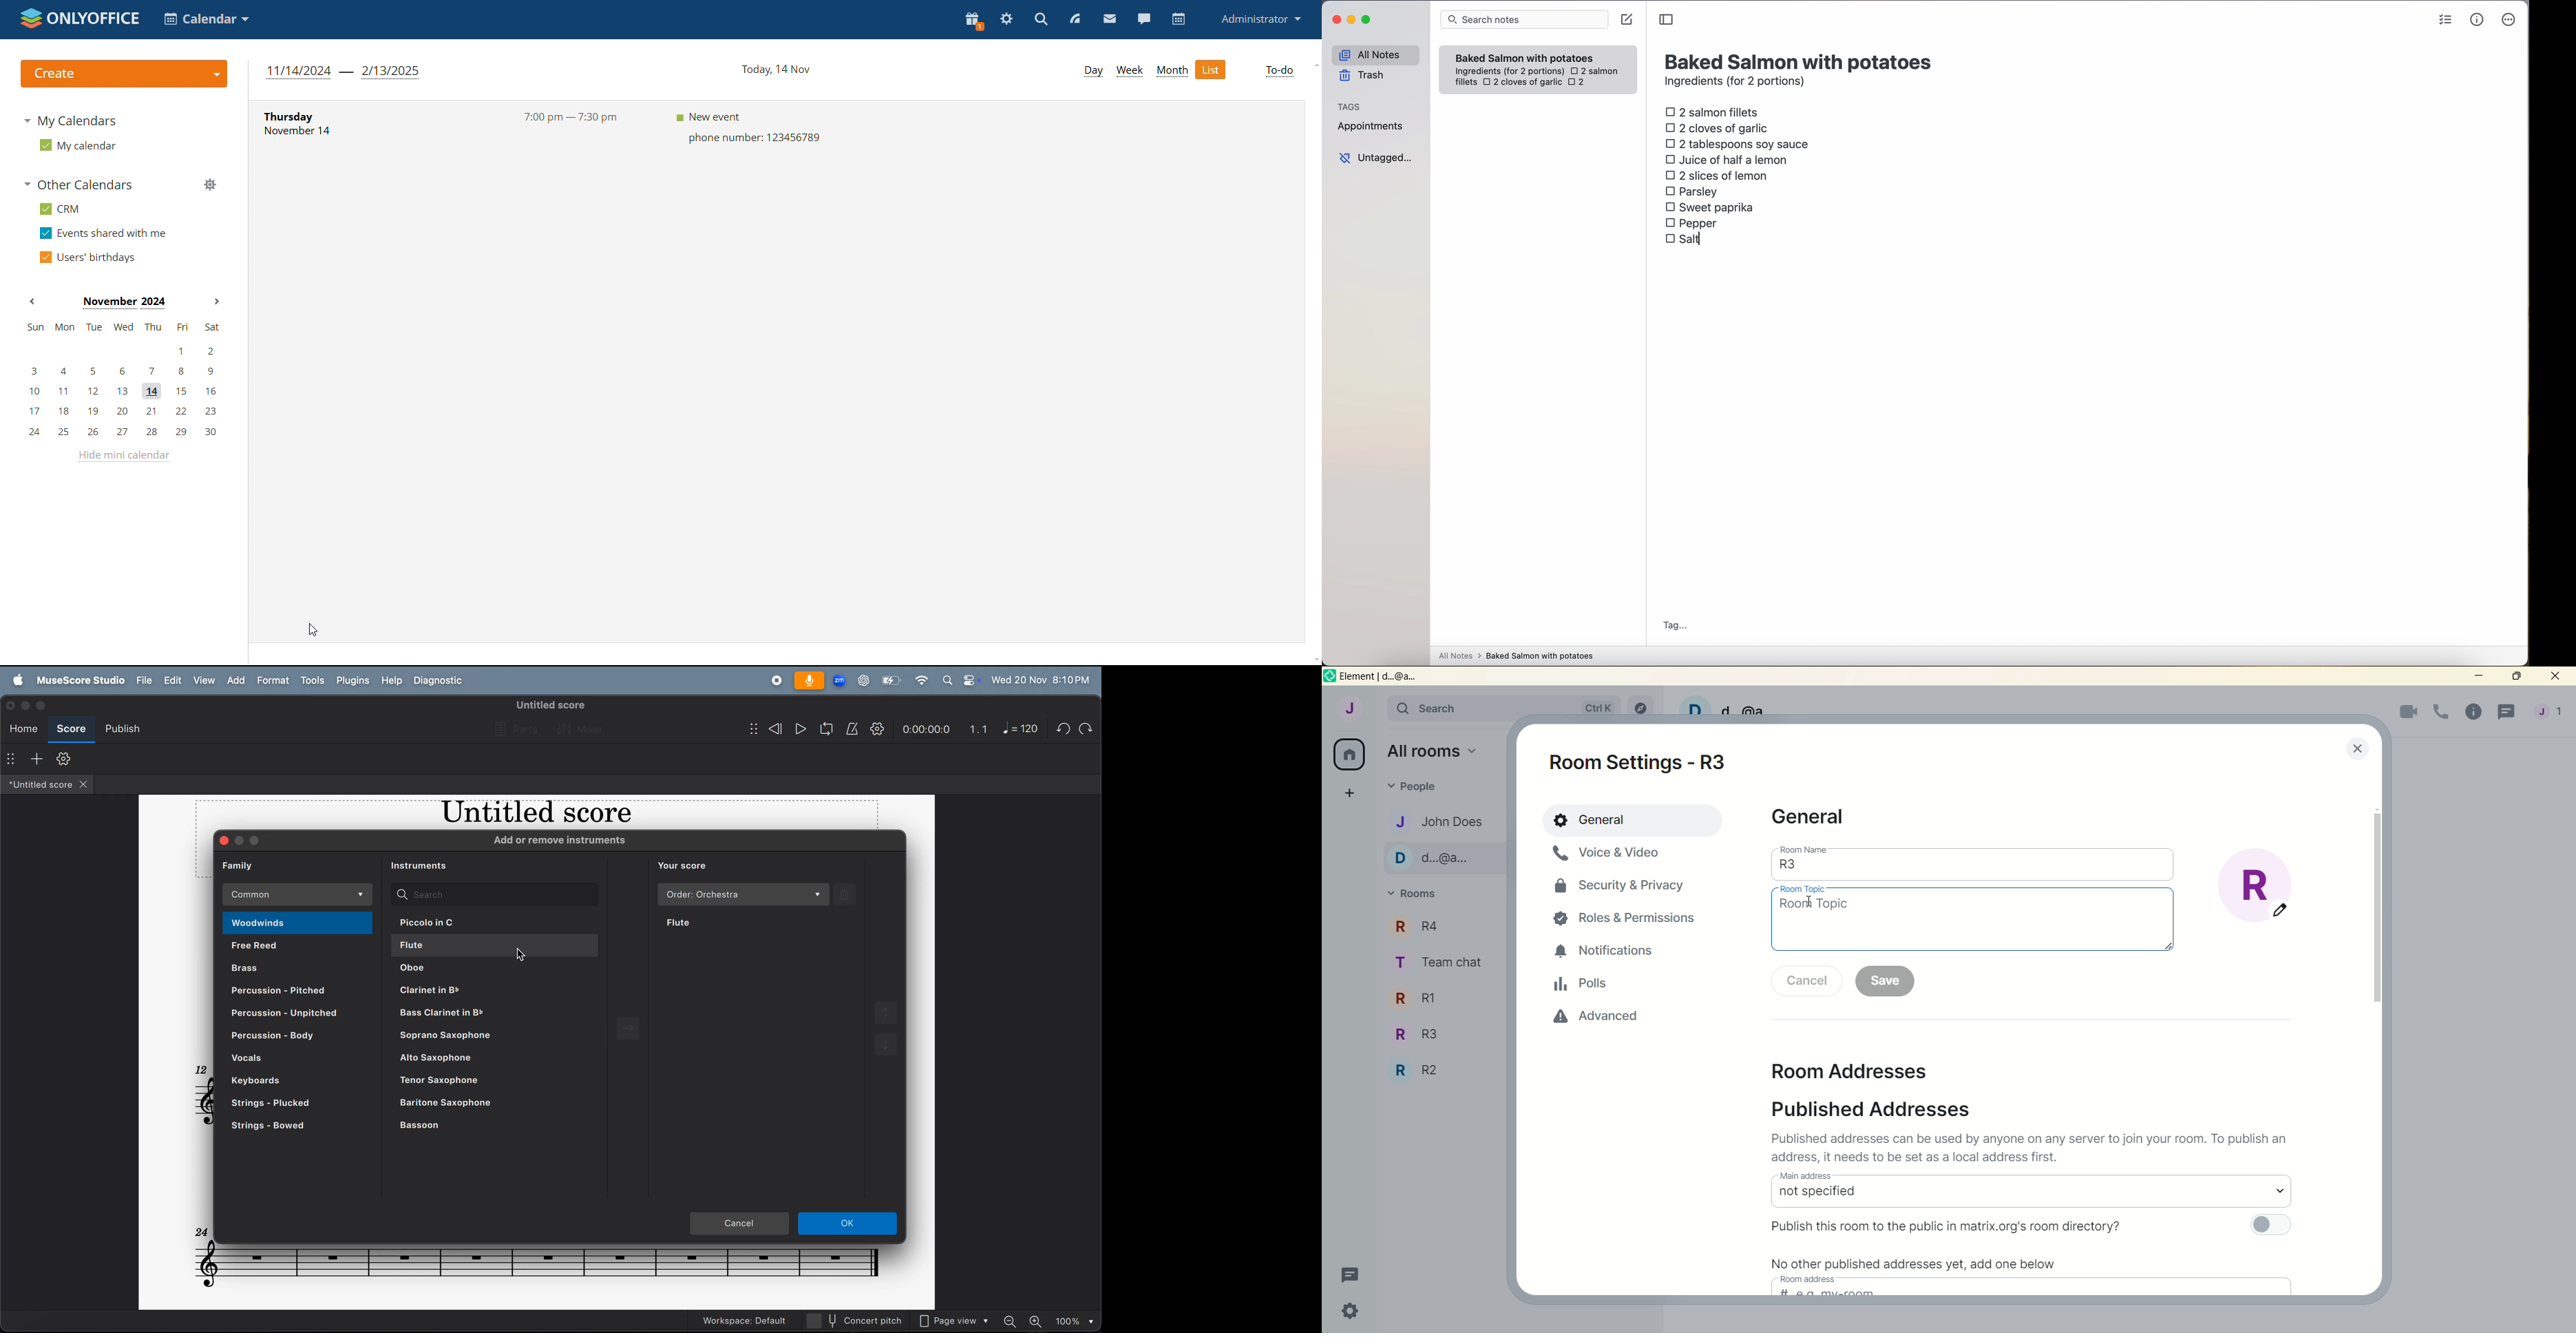 The image size is (2576, 1344). What do you see at coordinates (2446, 20) in the screenshot?
I see `check list` at bounding box center [2446, 20].